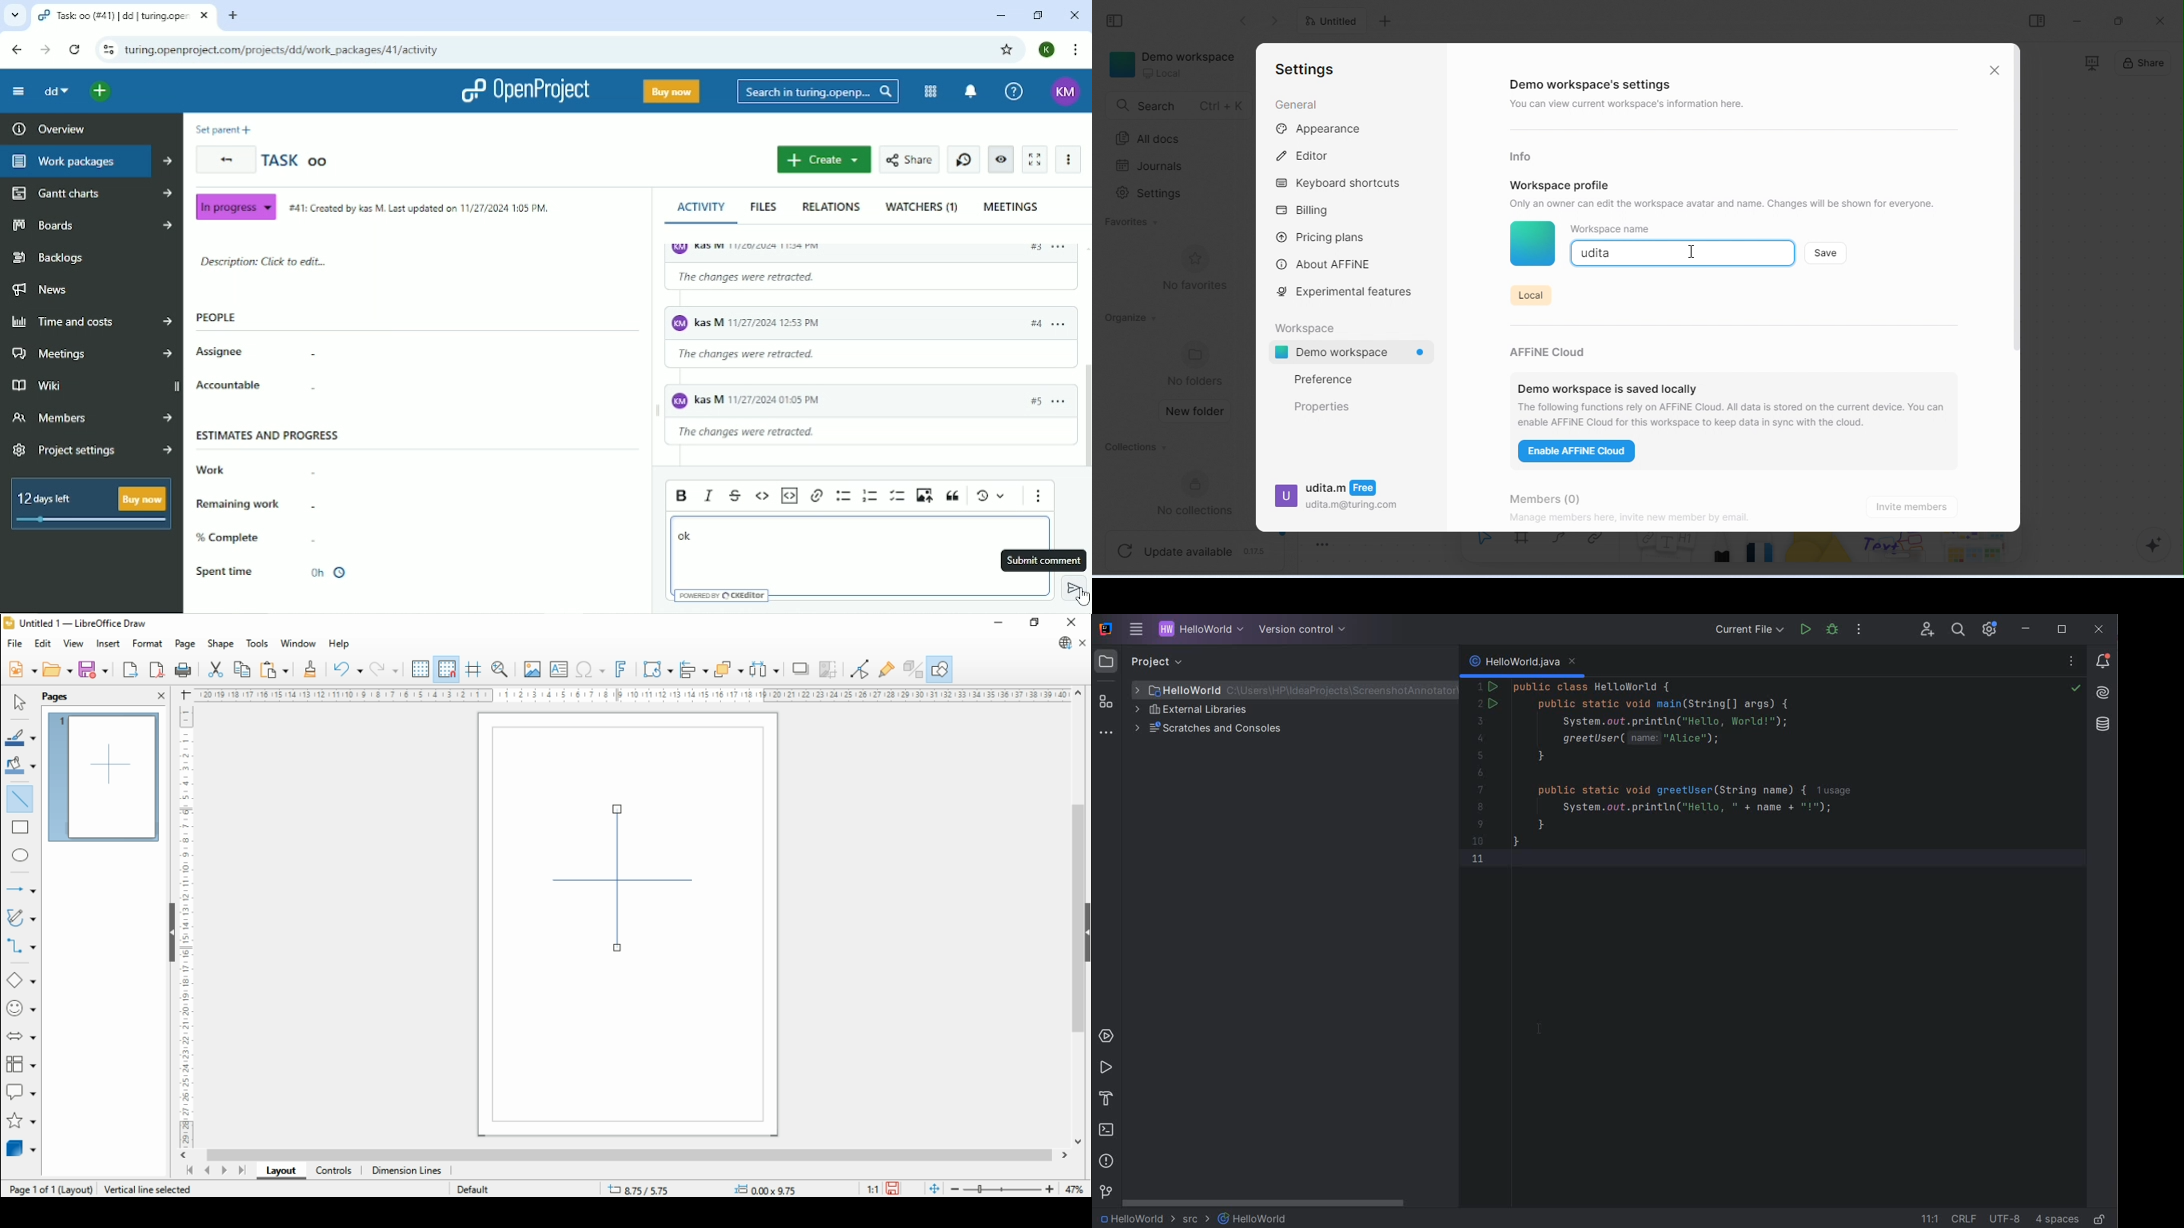 Image resolution: width=2184 pixels, height=1232 pixels. Describe the element at coordinates (734, 497) in the screenshot. I see `Strikethrough` at that location.